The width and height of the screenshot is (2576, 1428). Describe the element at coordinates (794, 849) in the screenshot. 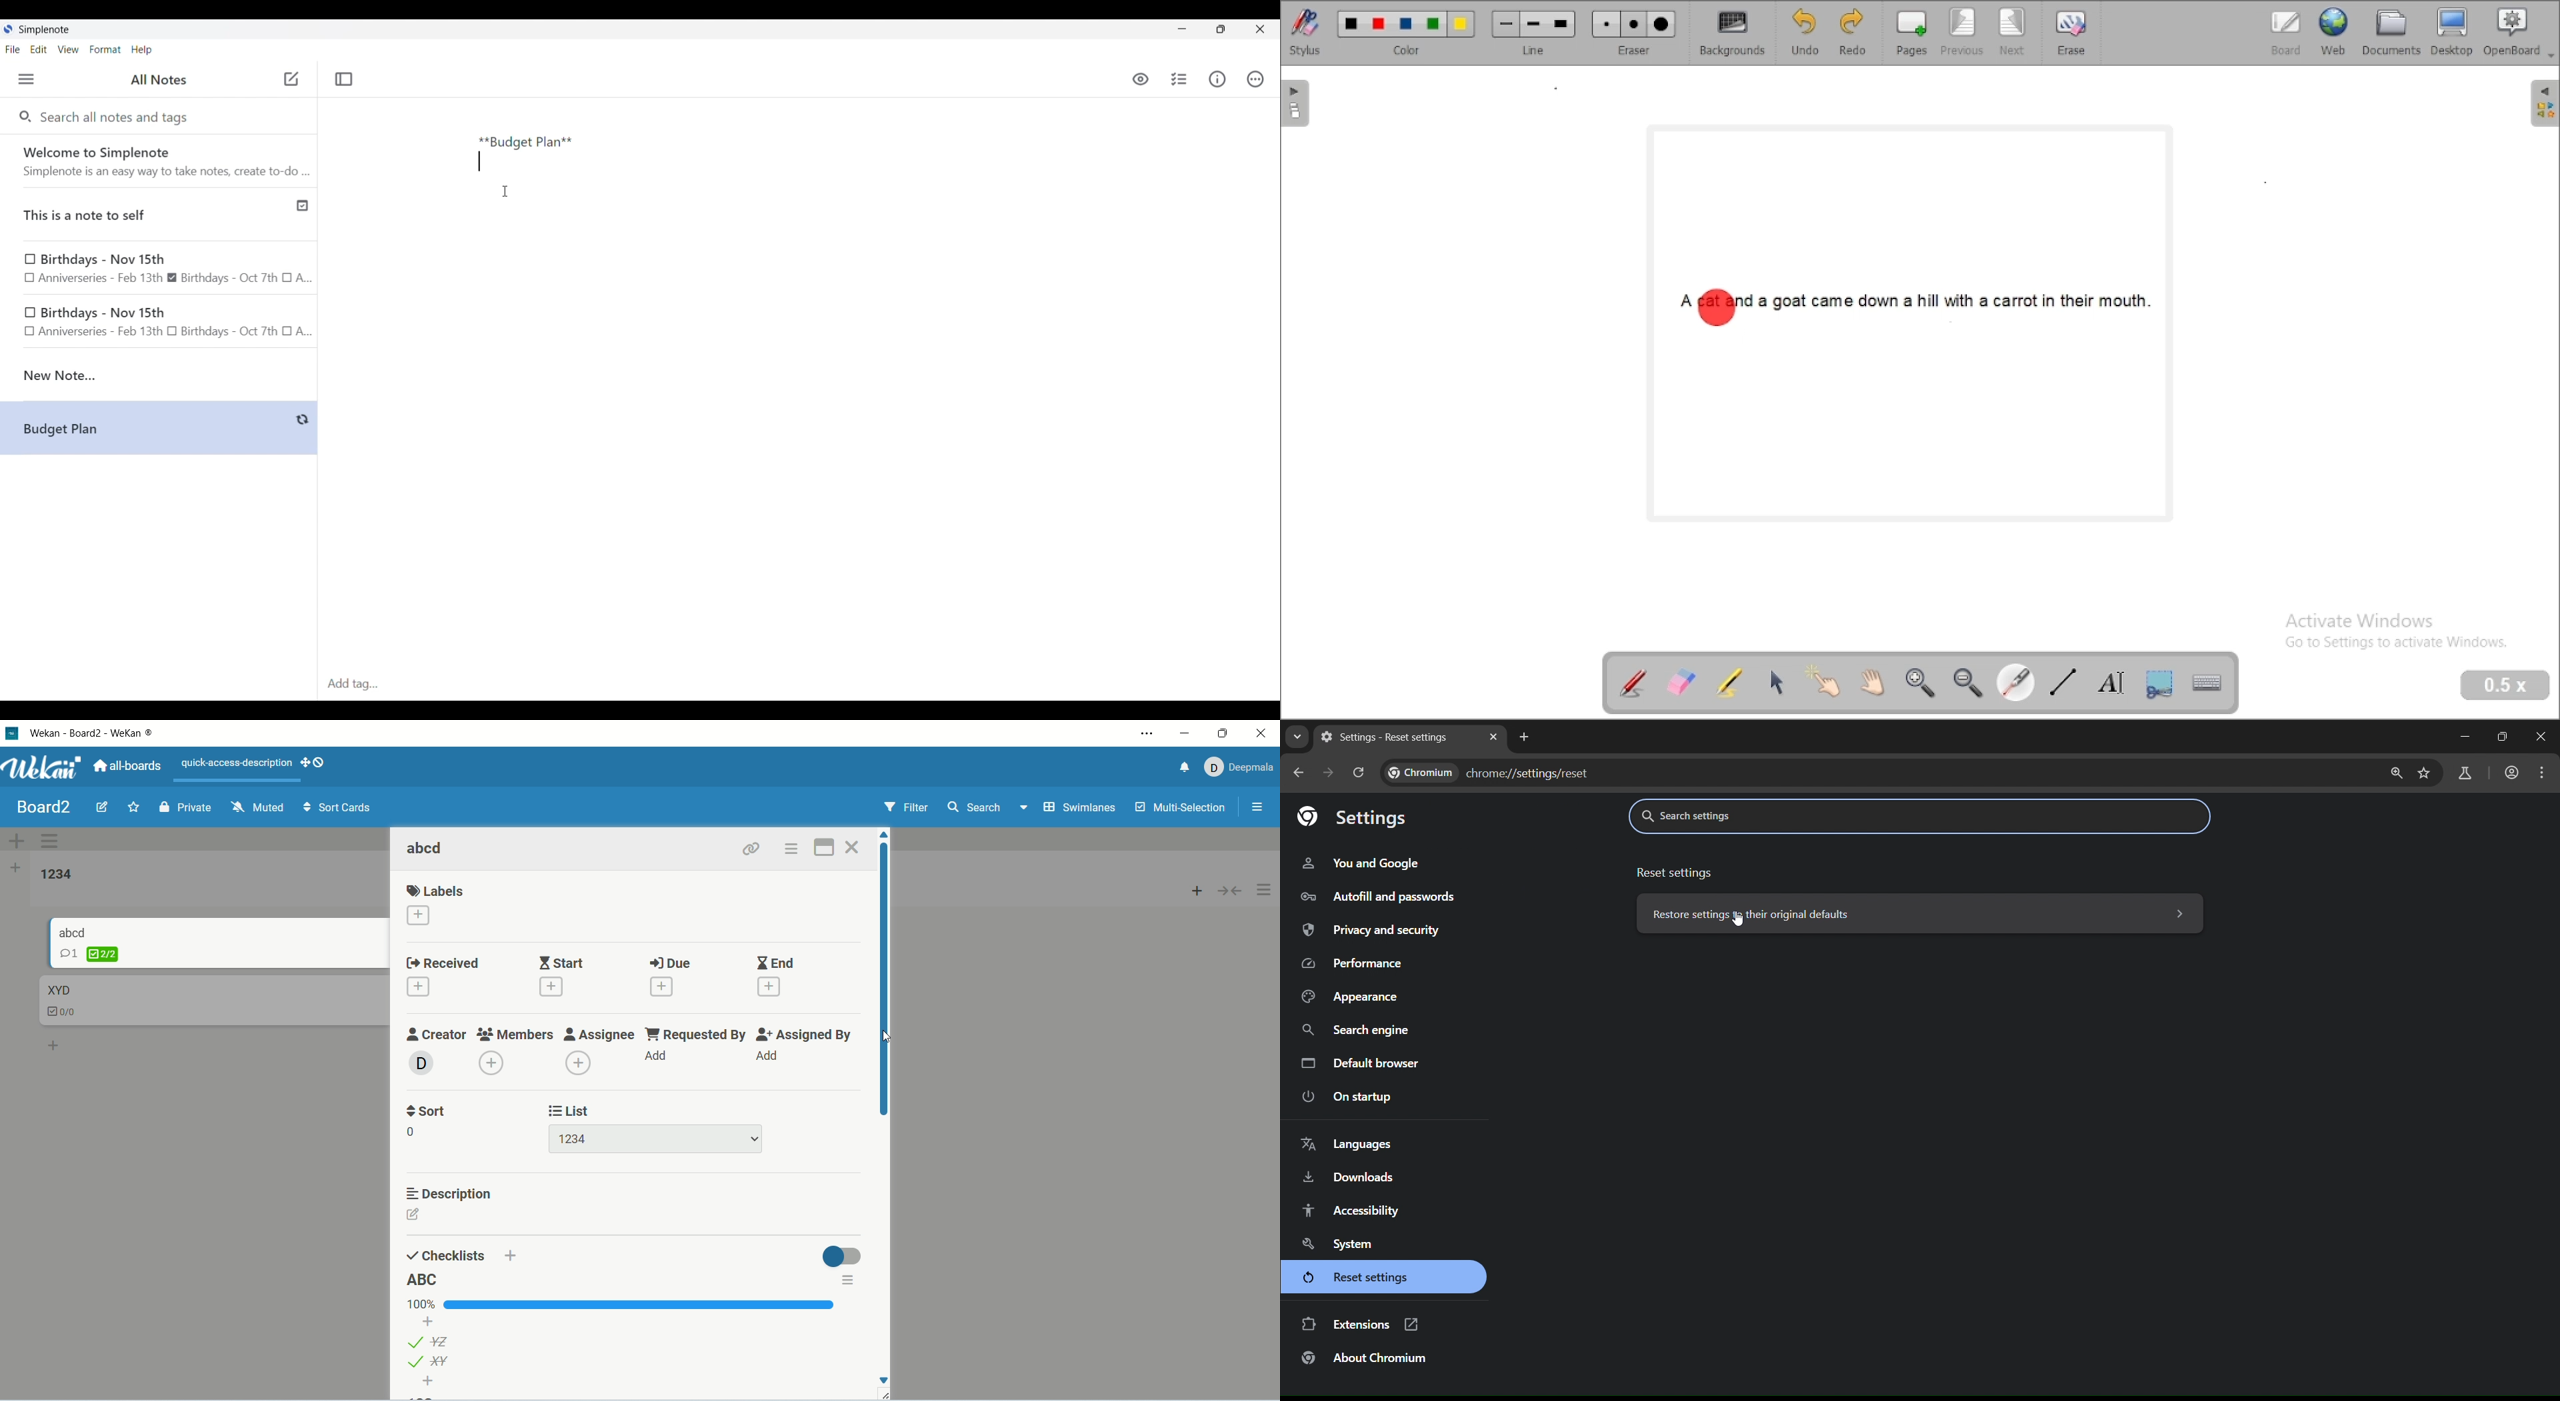

I see `options` at that location.